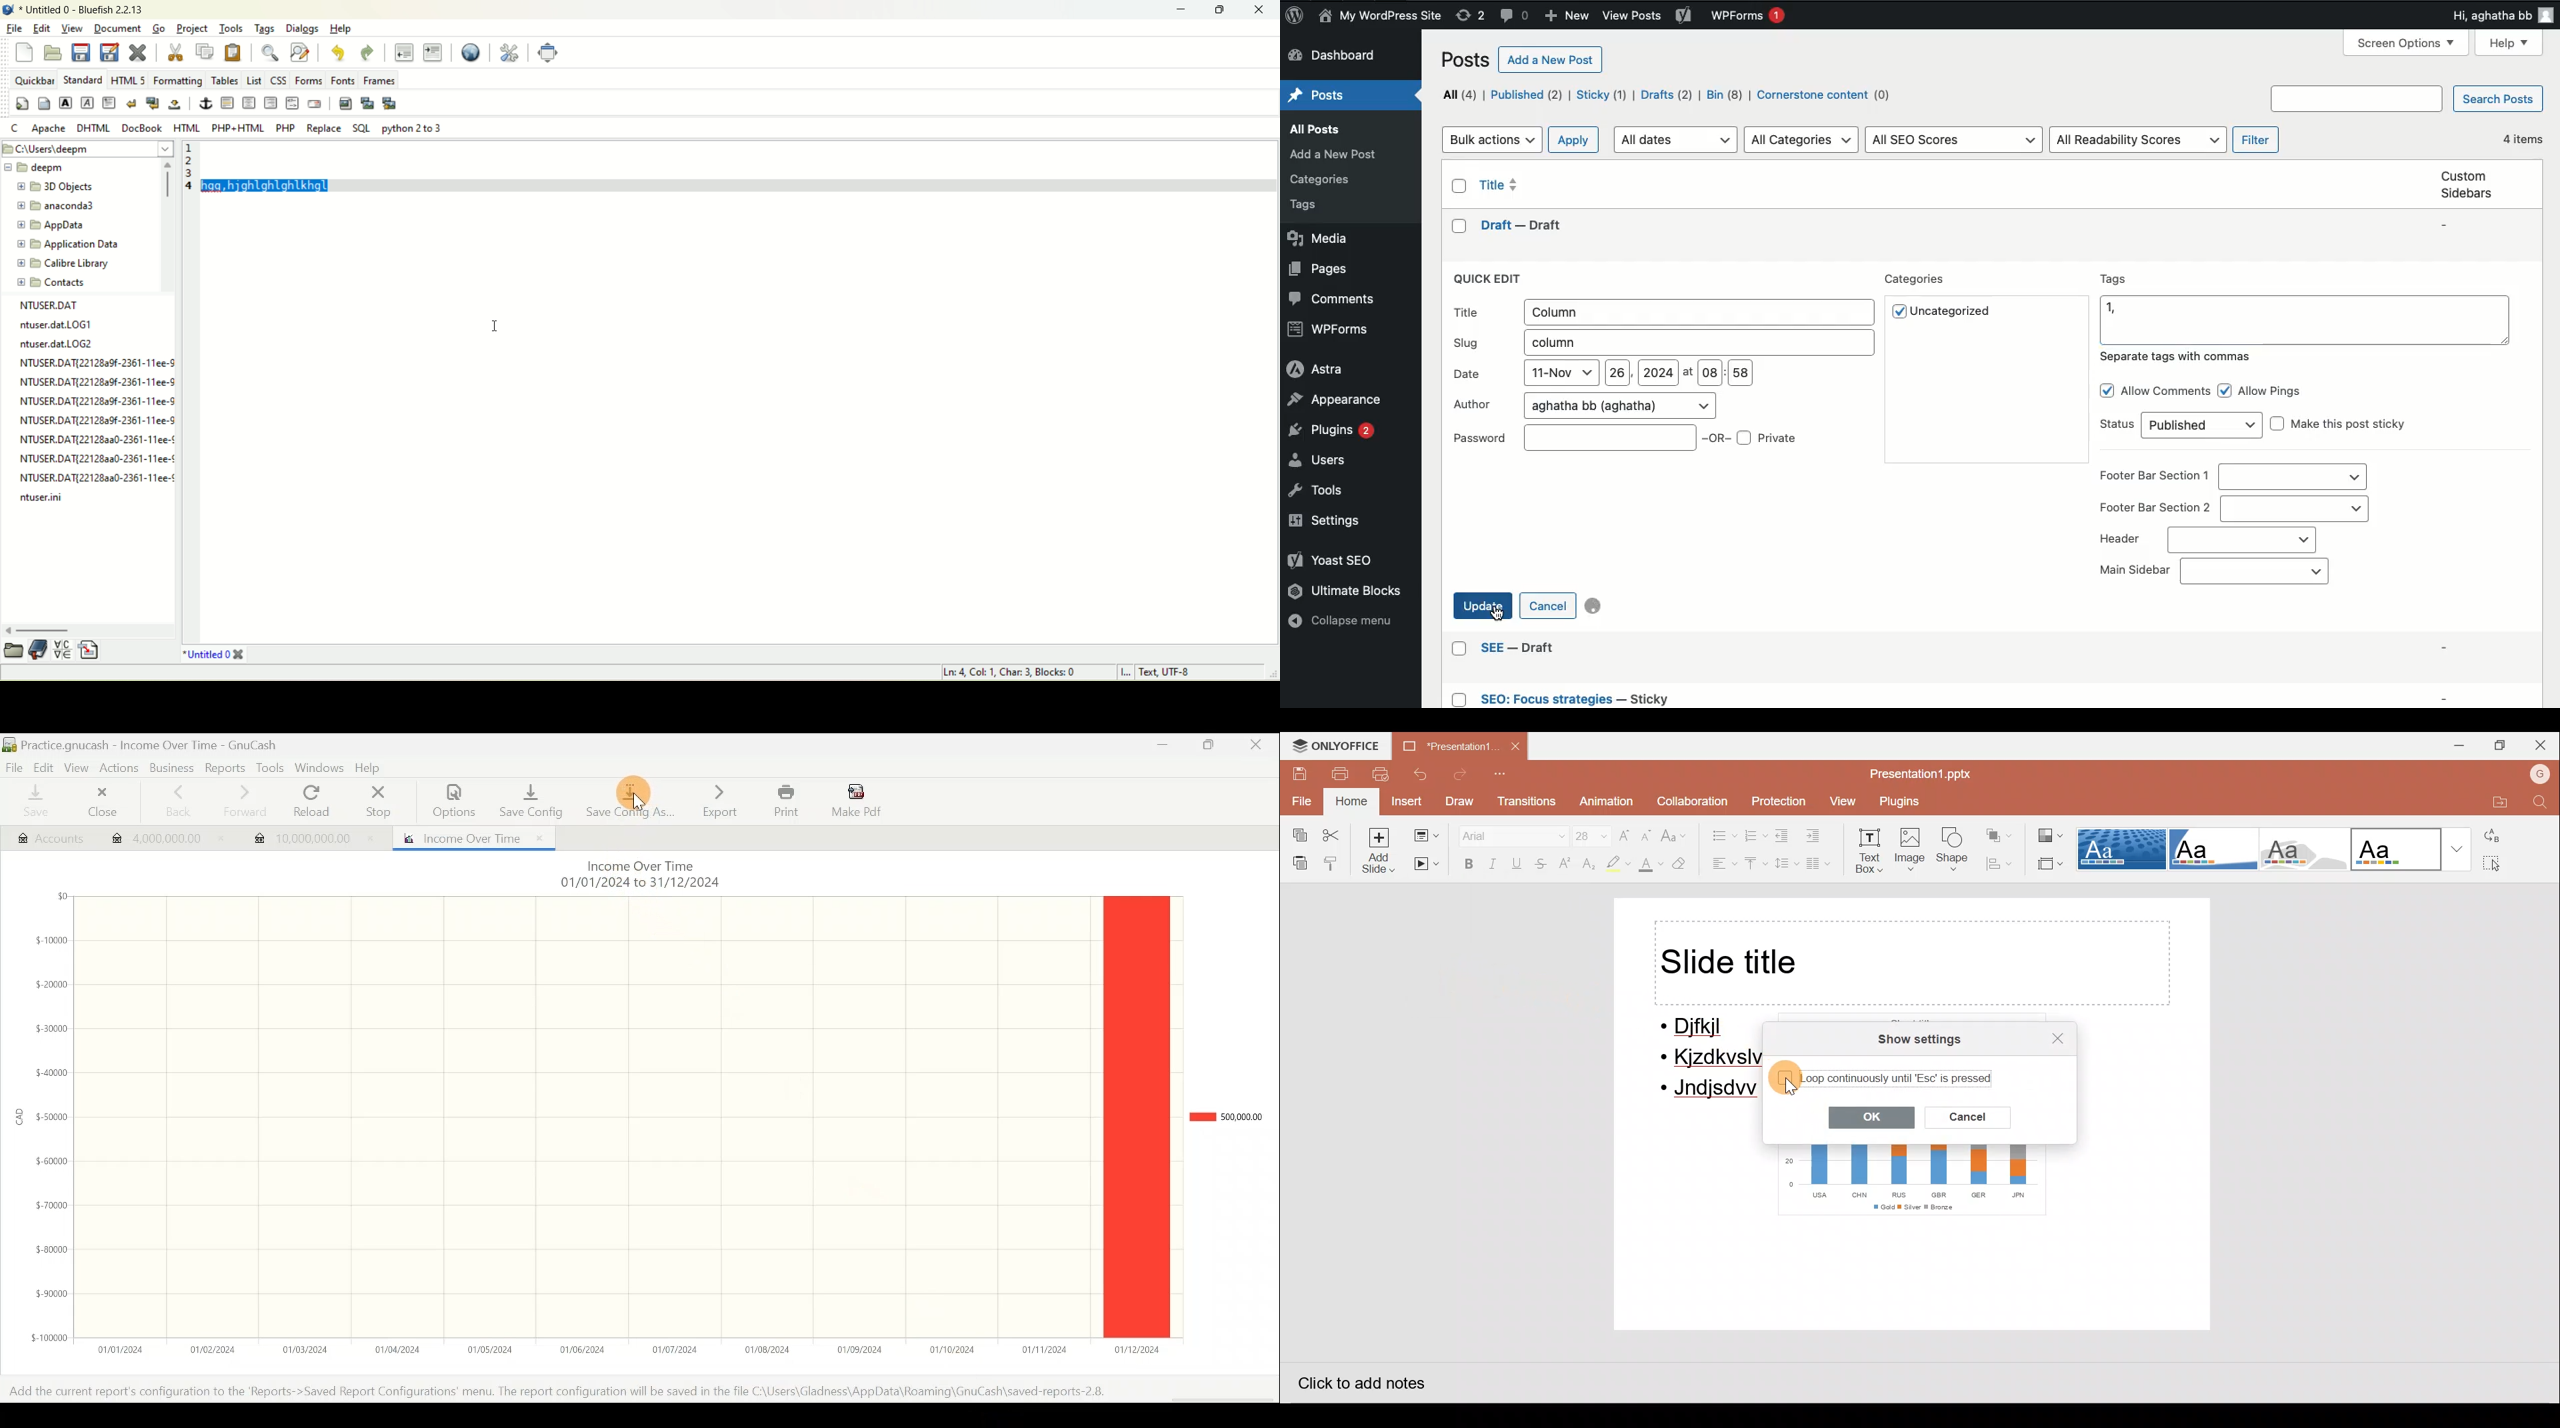 The width and height of the screenshot is (2576, 1428). What do you see at coordinates (1306, 207) in the screenshot?
I see `` at bounding box center [1306, 207].